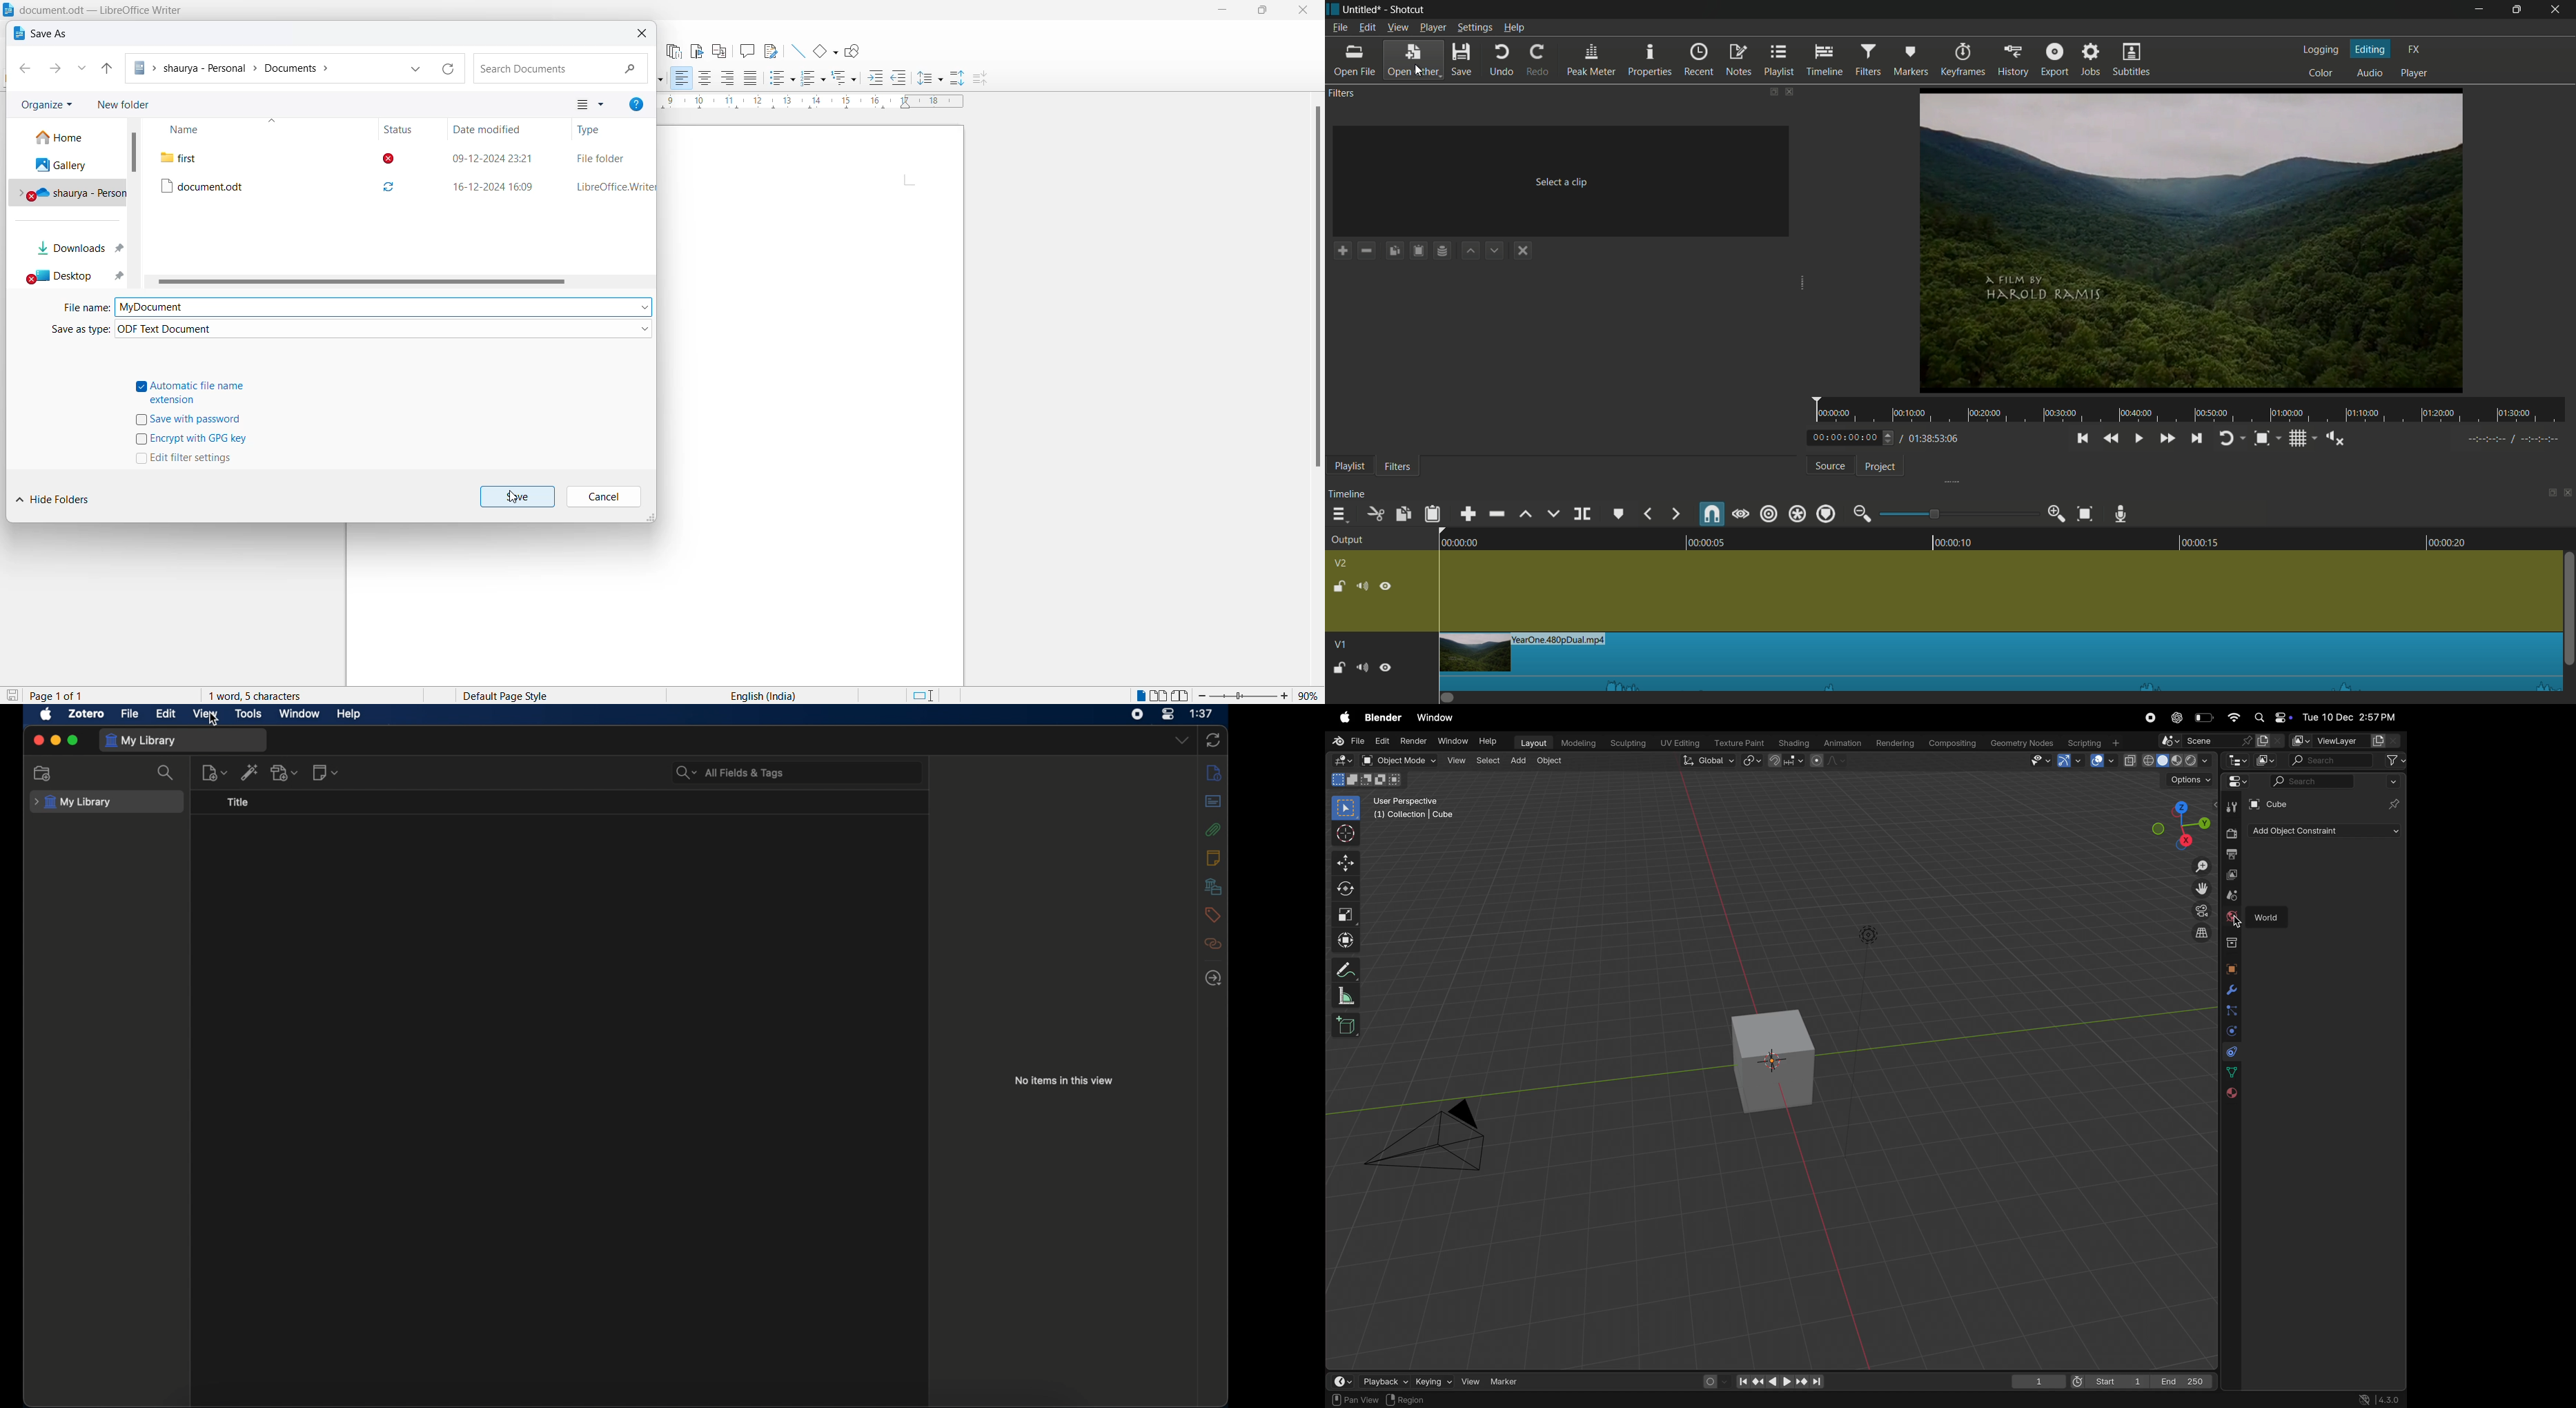 The height and width of the screenshot is (1428, 2576). I want to click on output, so click(1346, 540).